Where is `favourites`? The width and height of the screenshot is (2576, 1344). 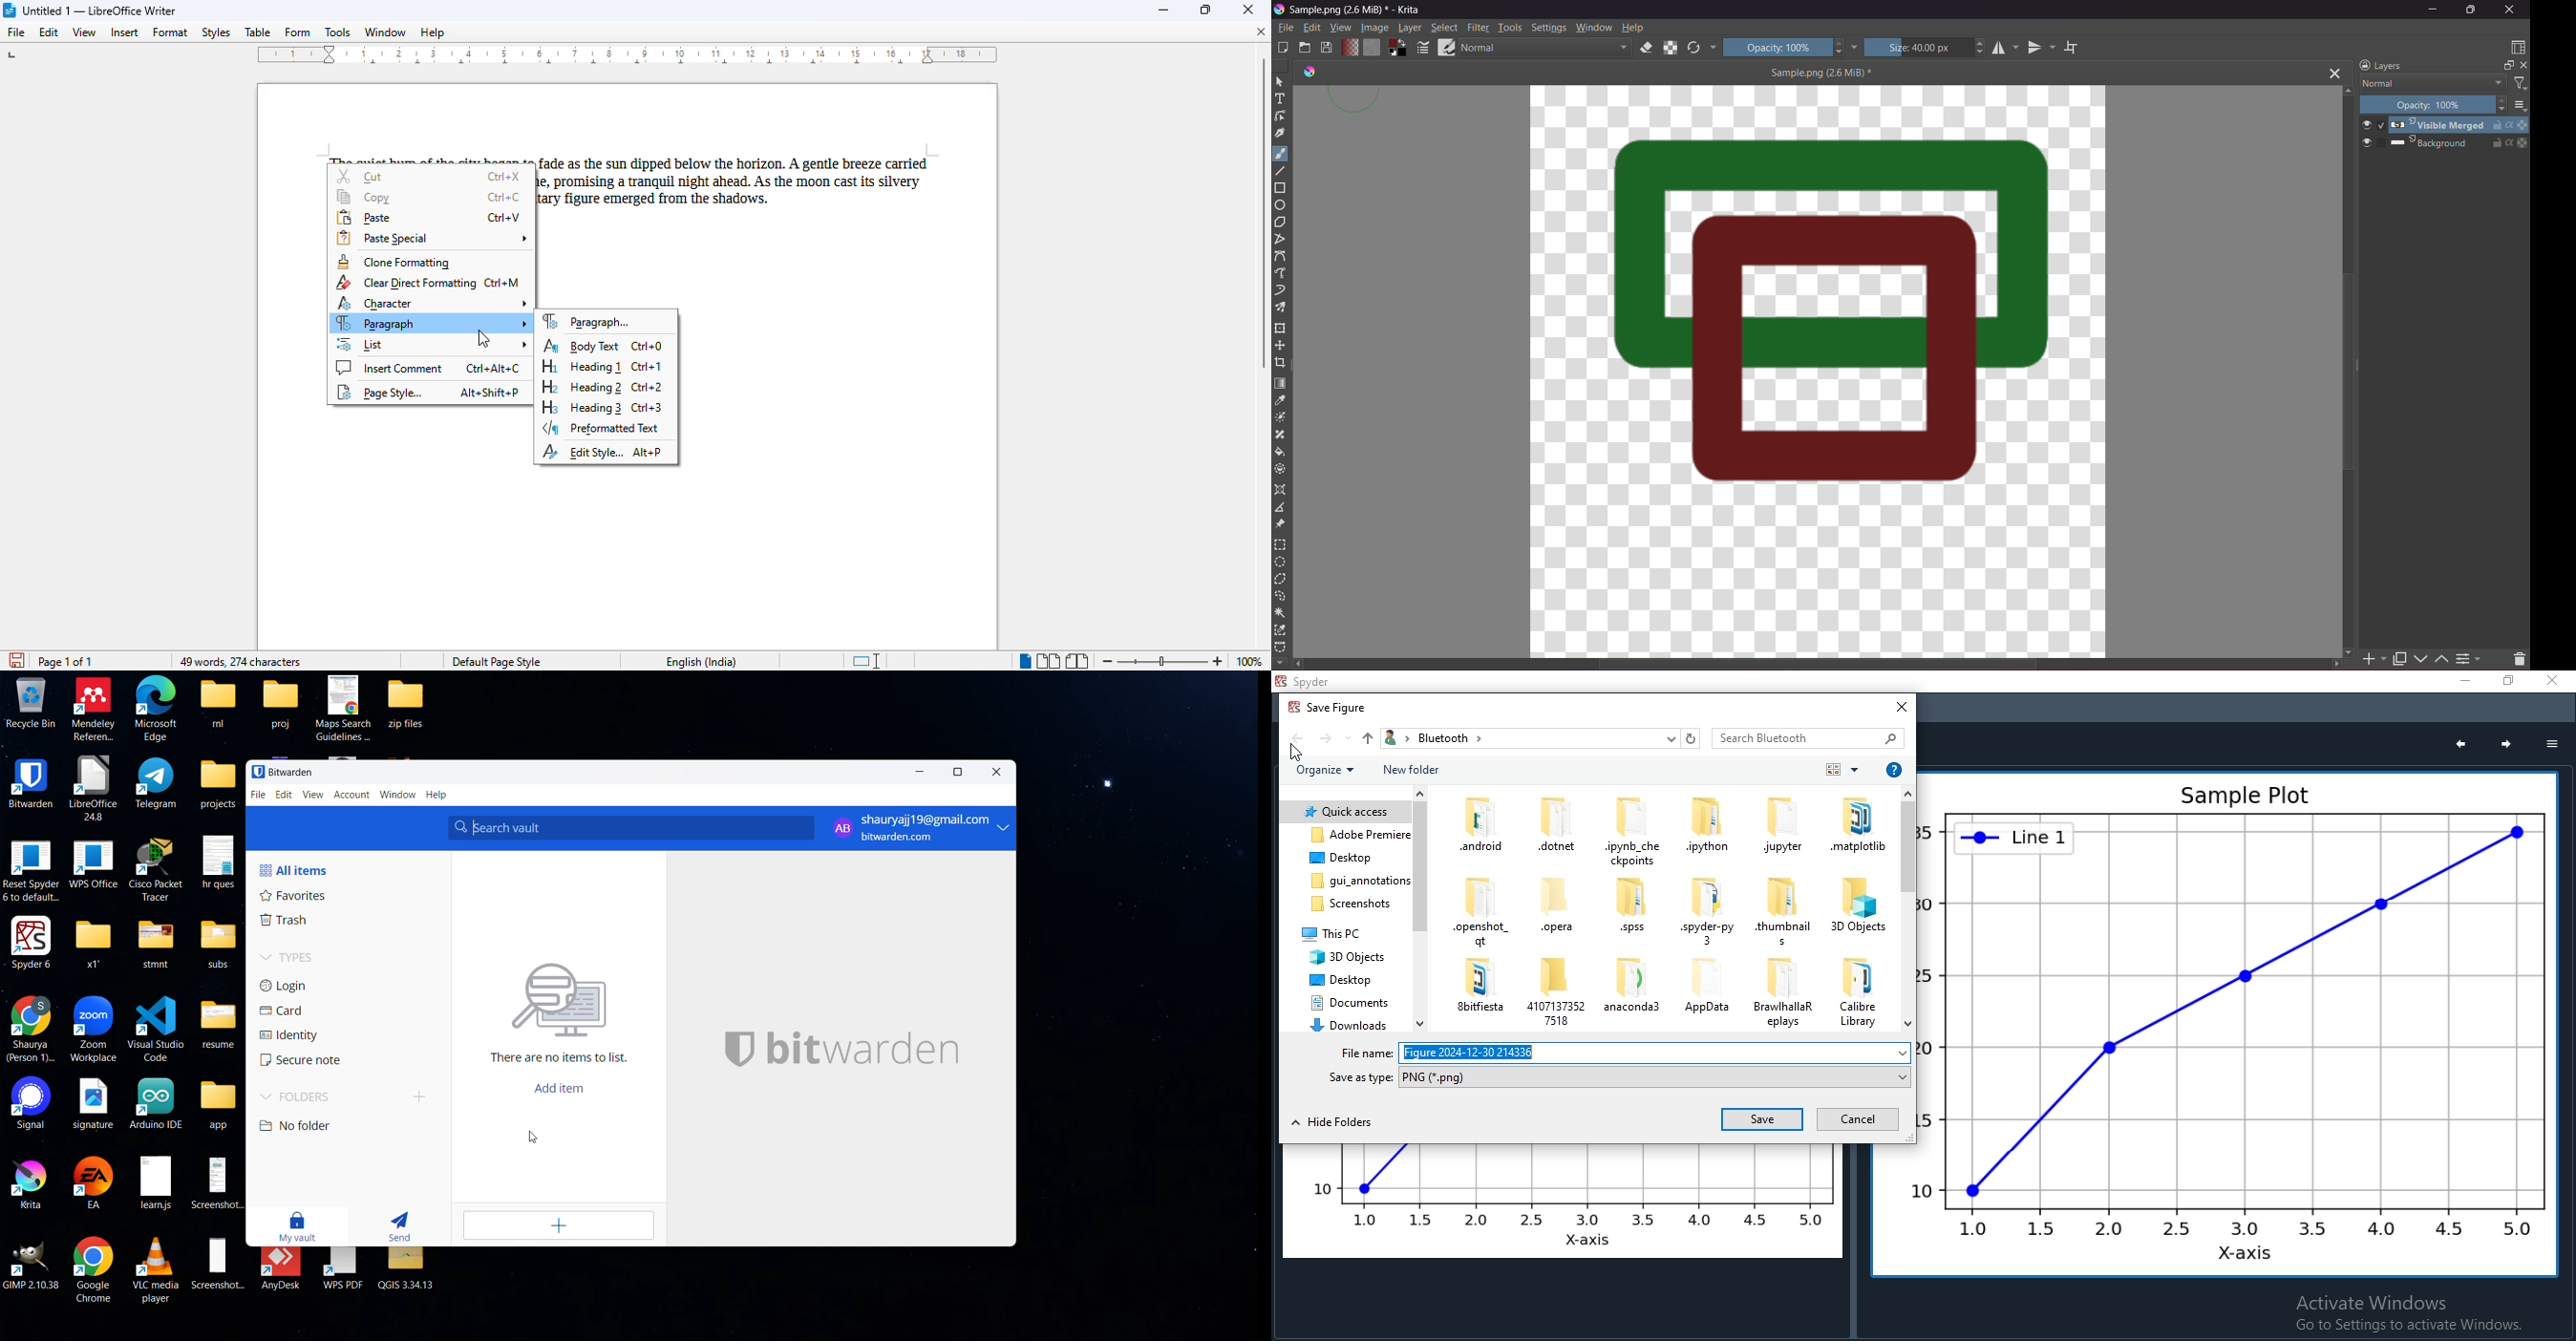
favourites is located at coordinates (318, 897).